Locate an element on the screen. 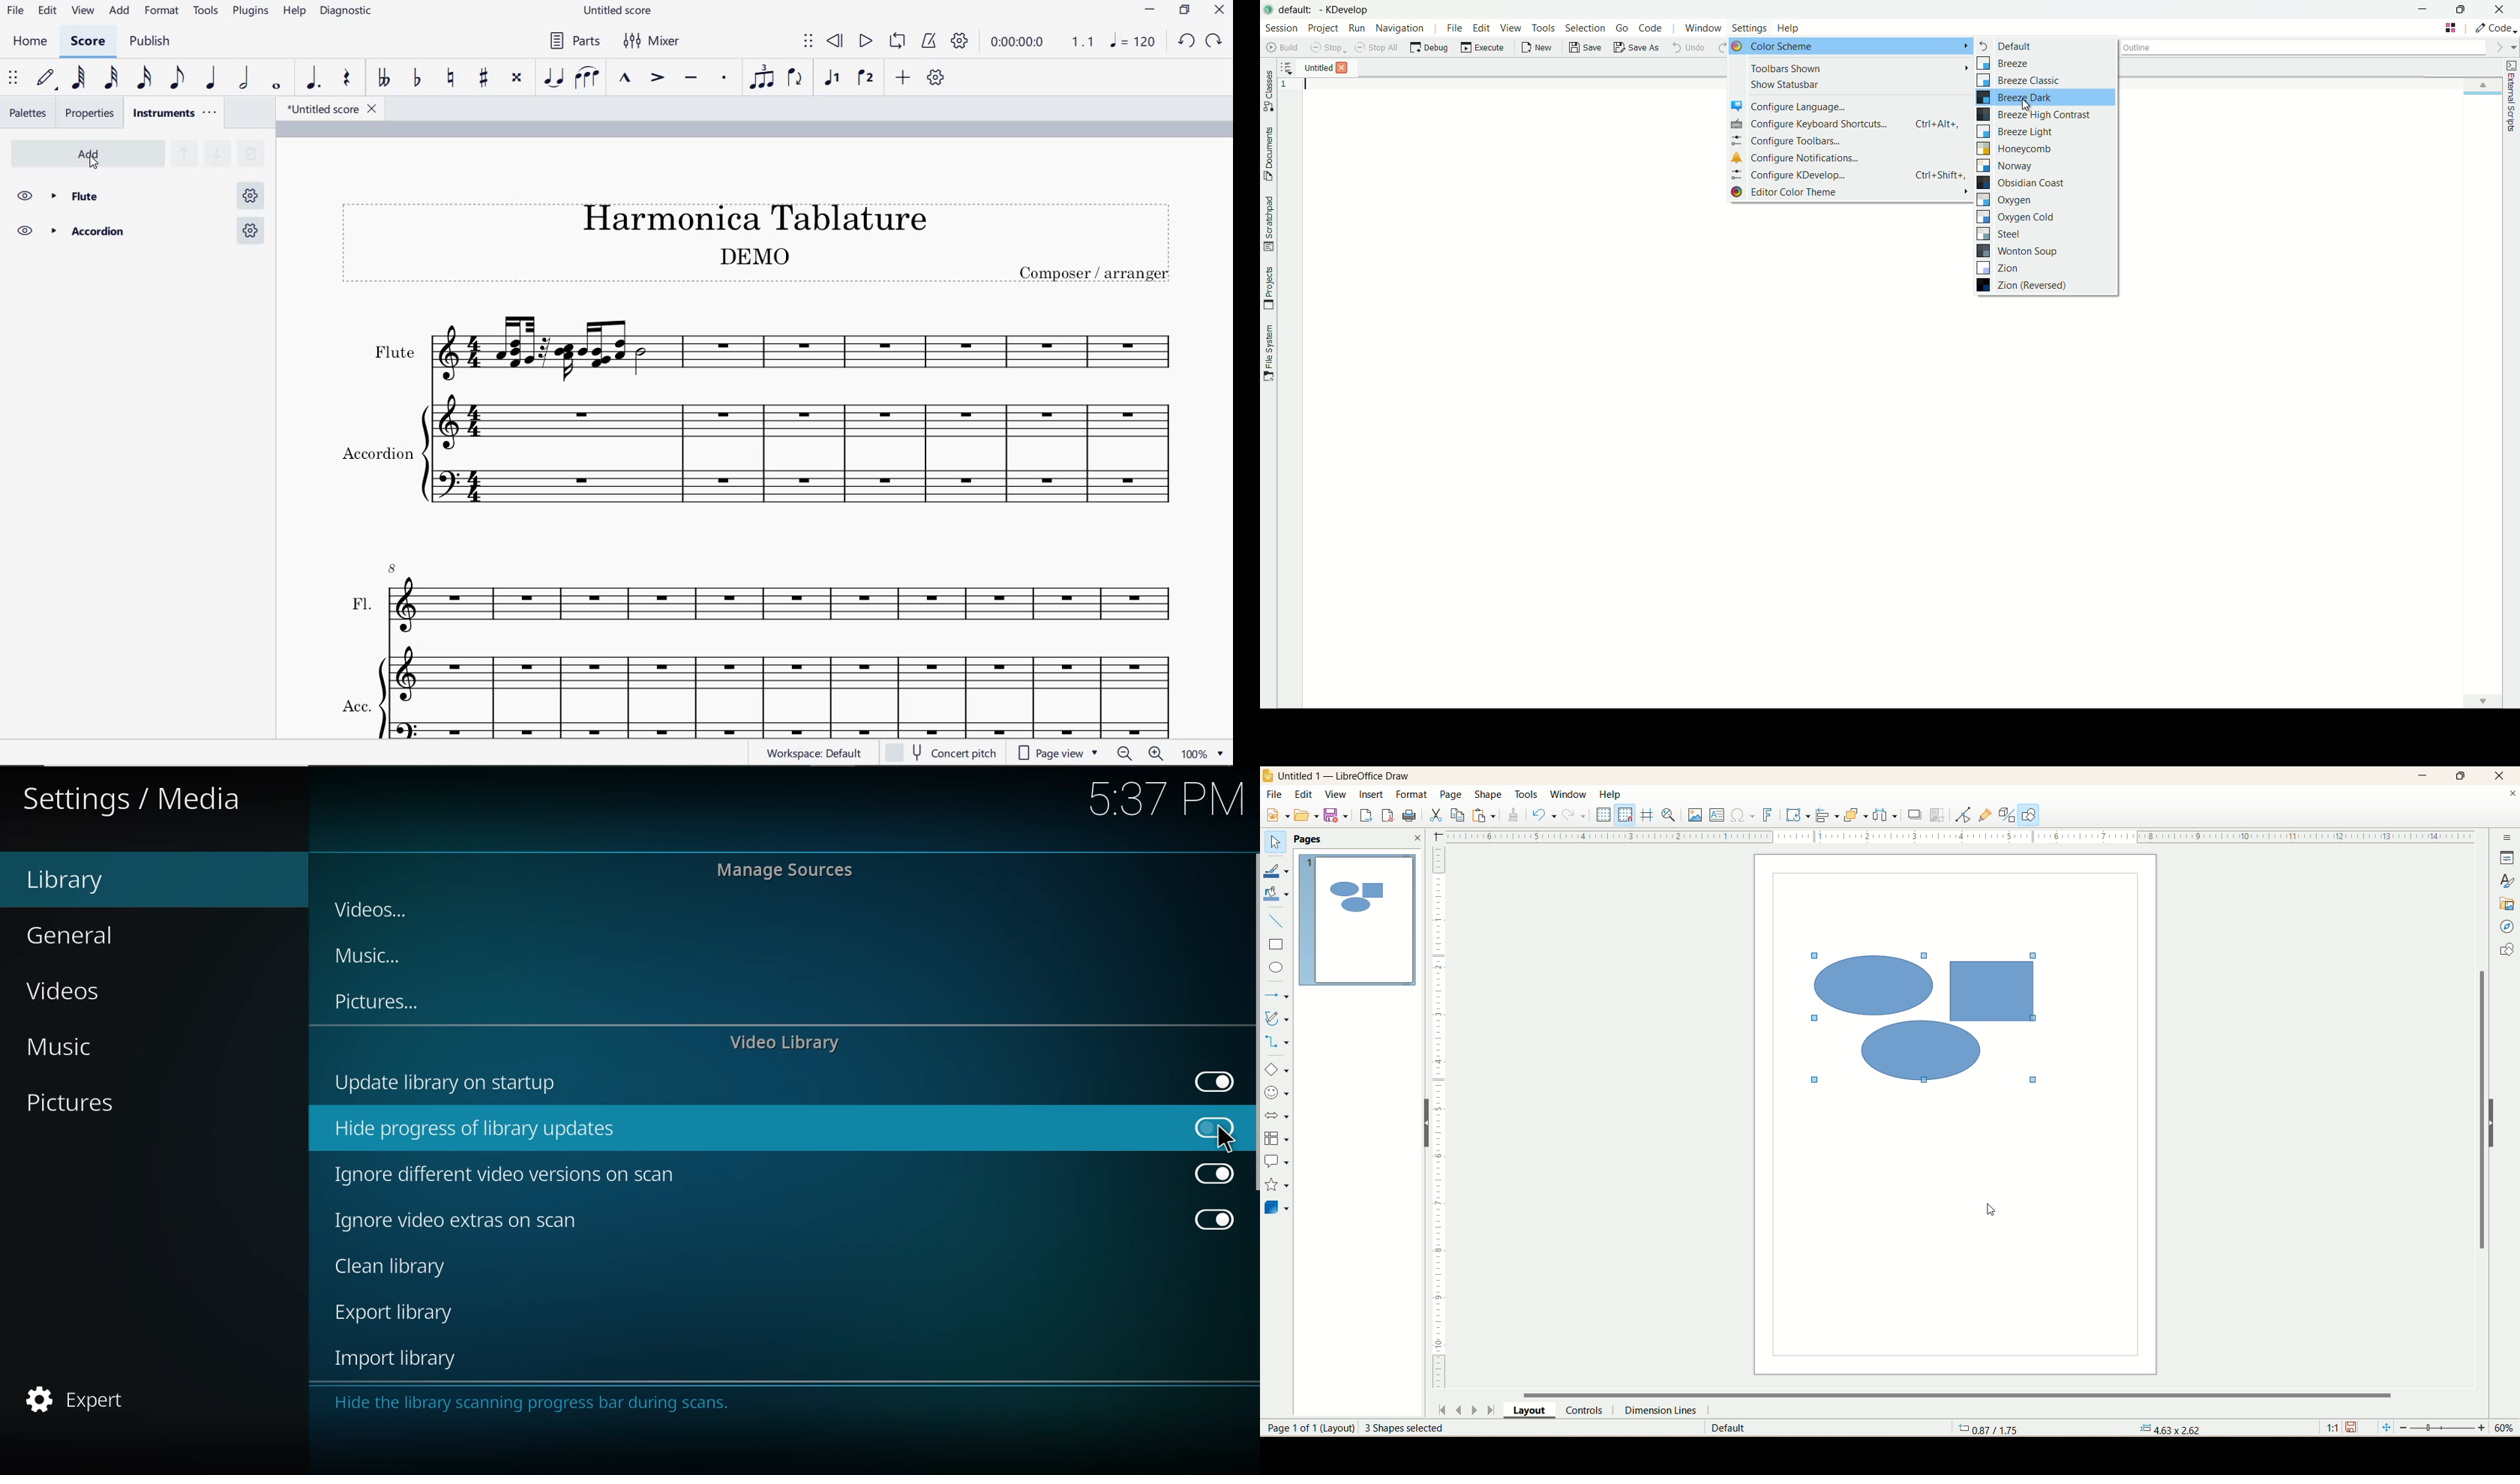  voice1 is located at coordinates (832, 79).